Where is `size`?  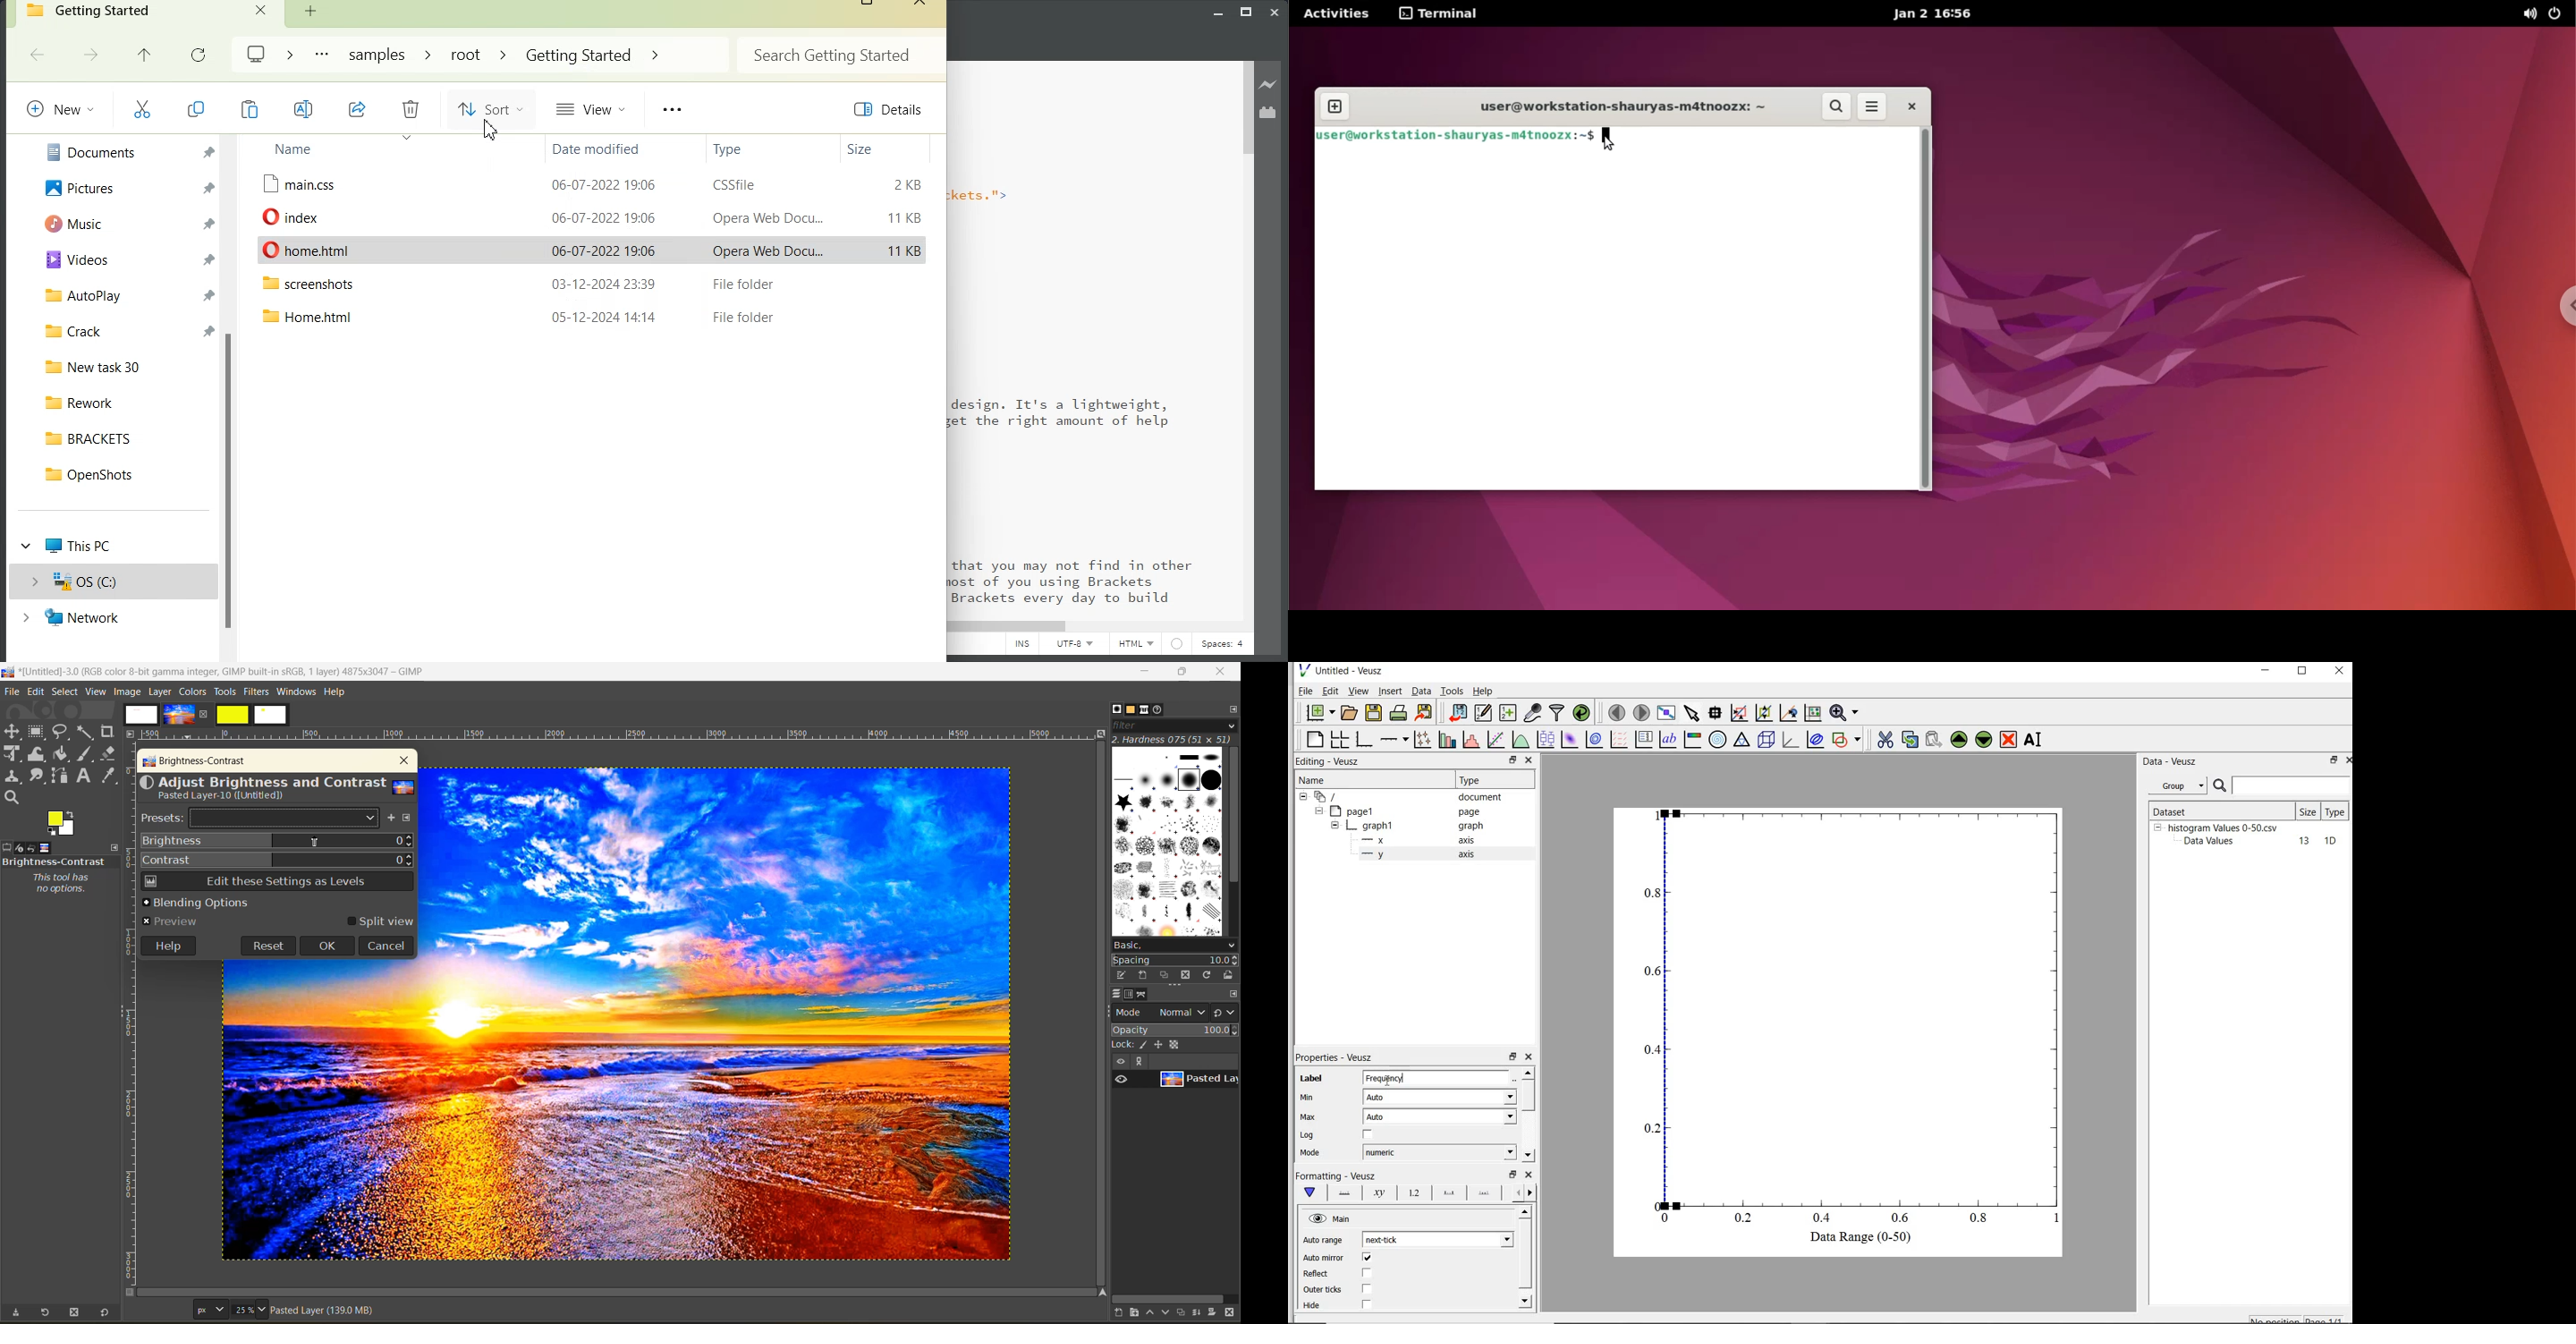 size is located at coordinates (2308, 812).